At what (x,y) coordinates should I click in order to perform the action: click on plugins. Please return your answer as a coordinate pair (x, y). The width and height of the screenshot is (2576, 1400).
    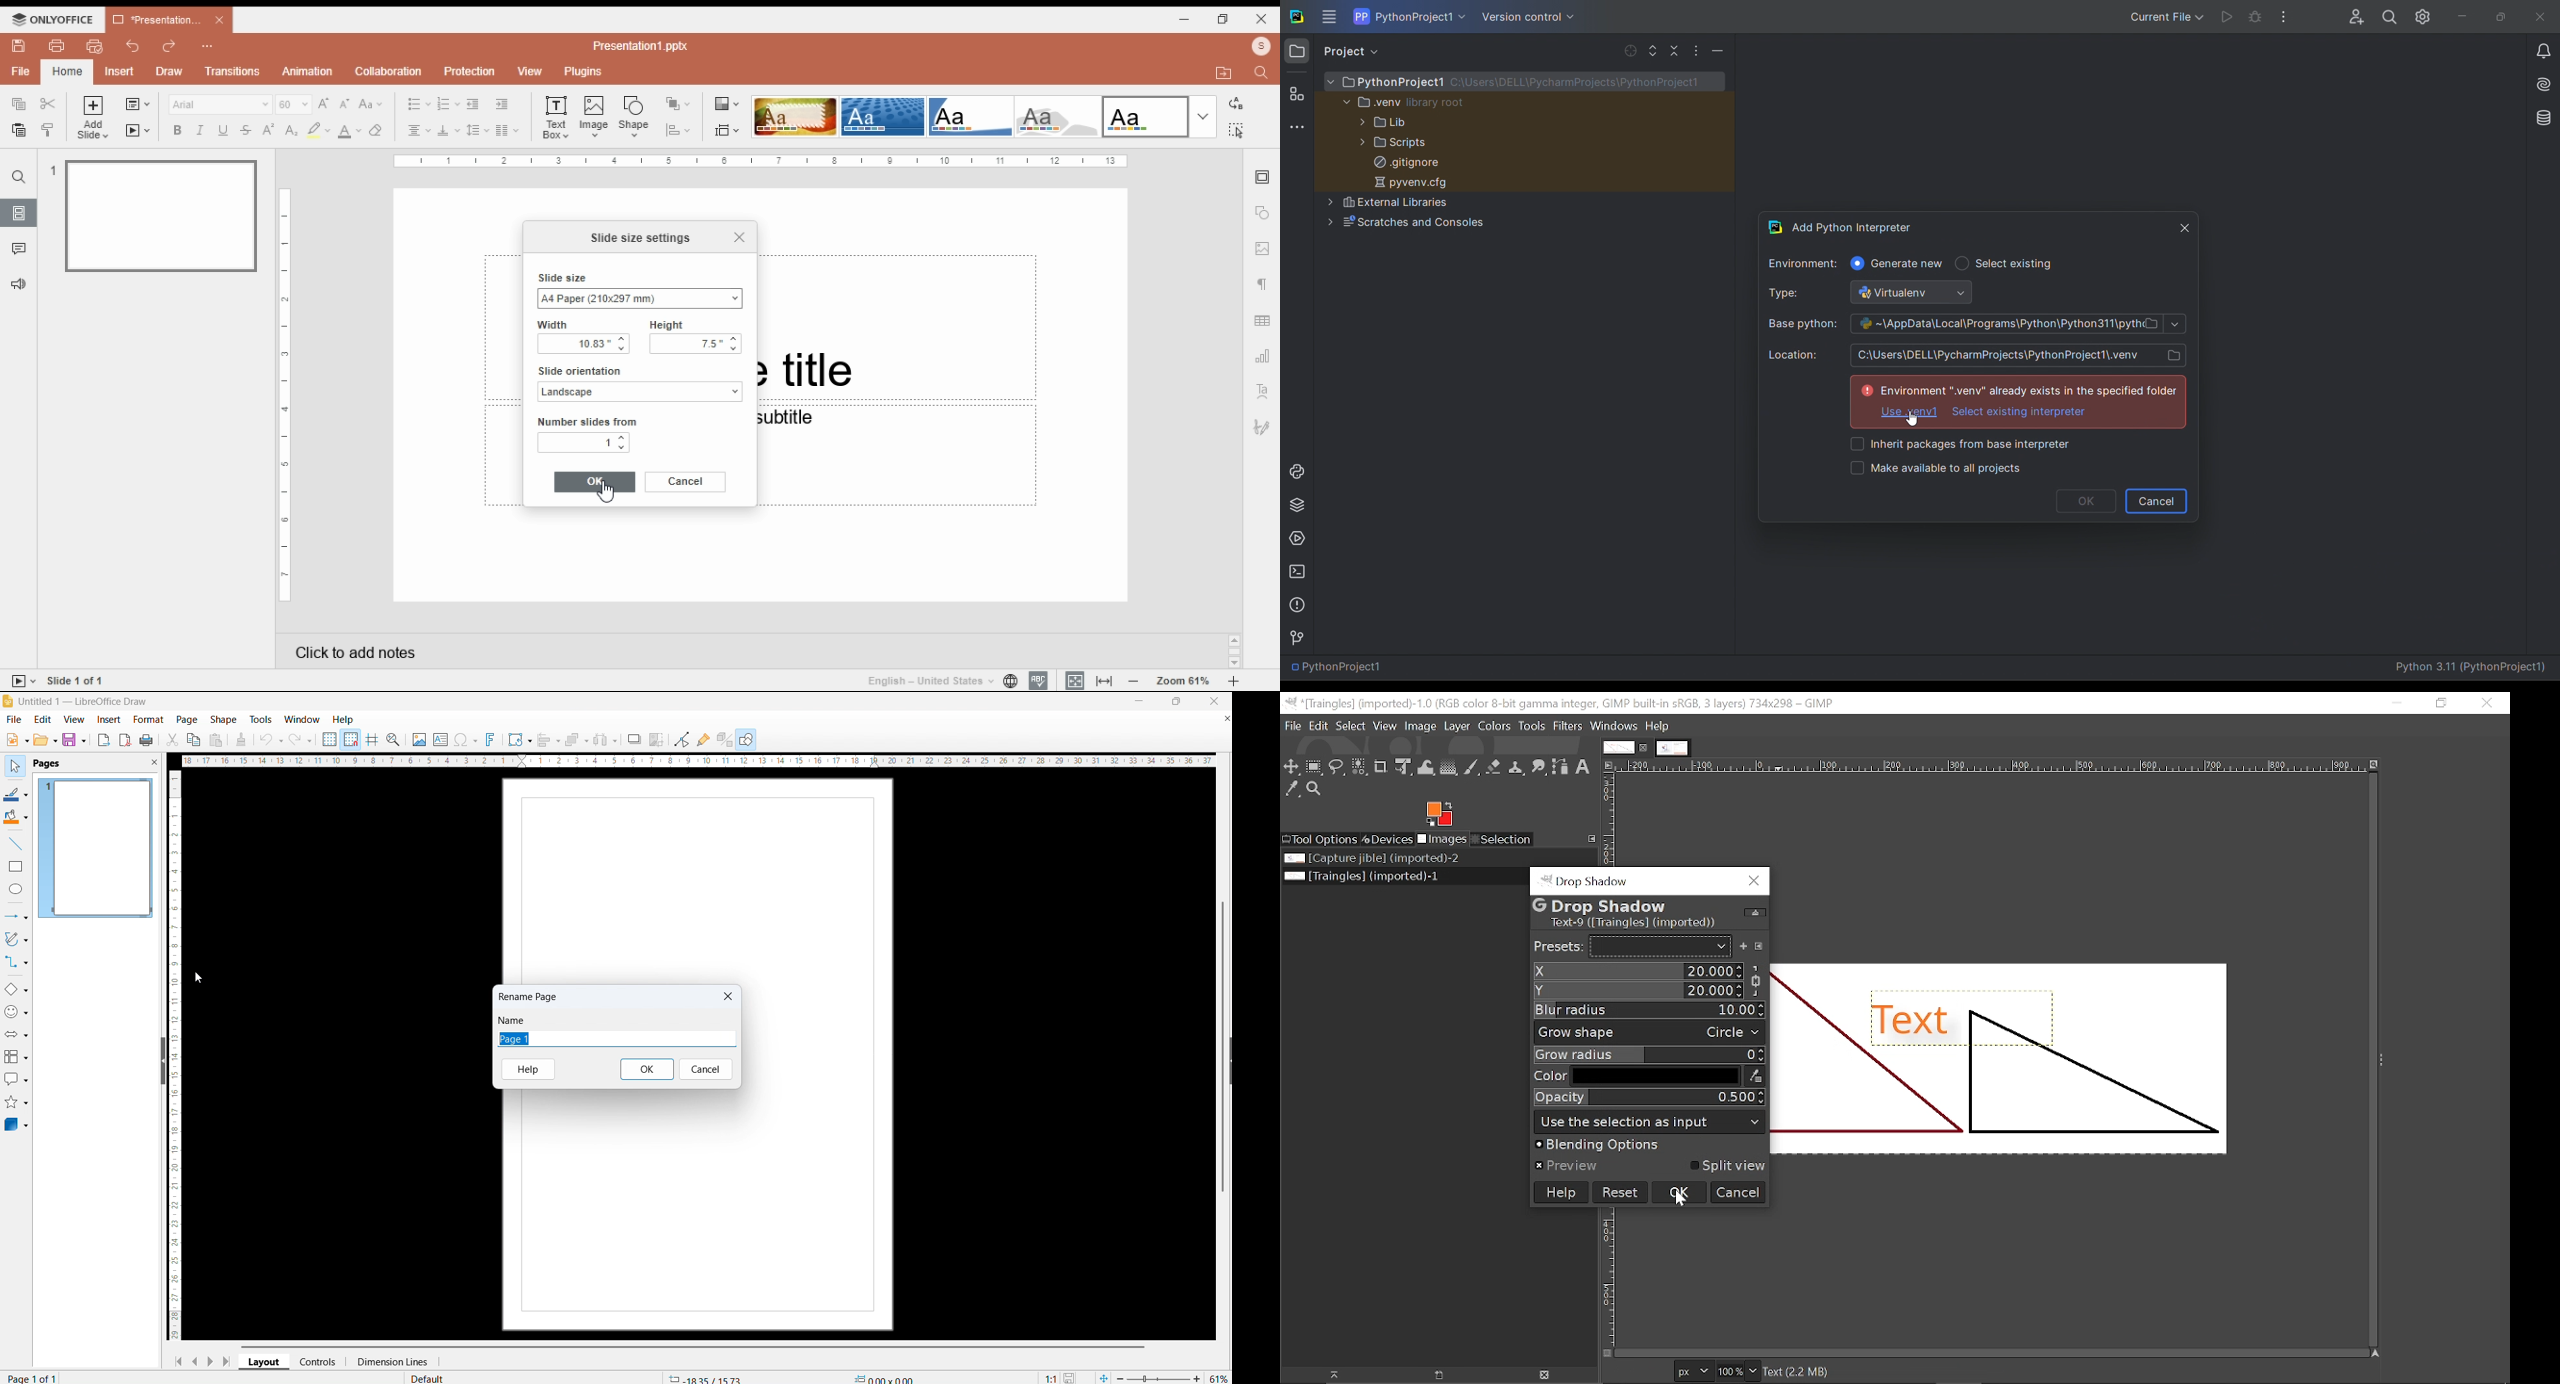
    Looking at the image, I should click on (584, 72).